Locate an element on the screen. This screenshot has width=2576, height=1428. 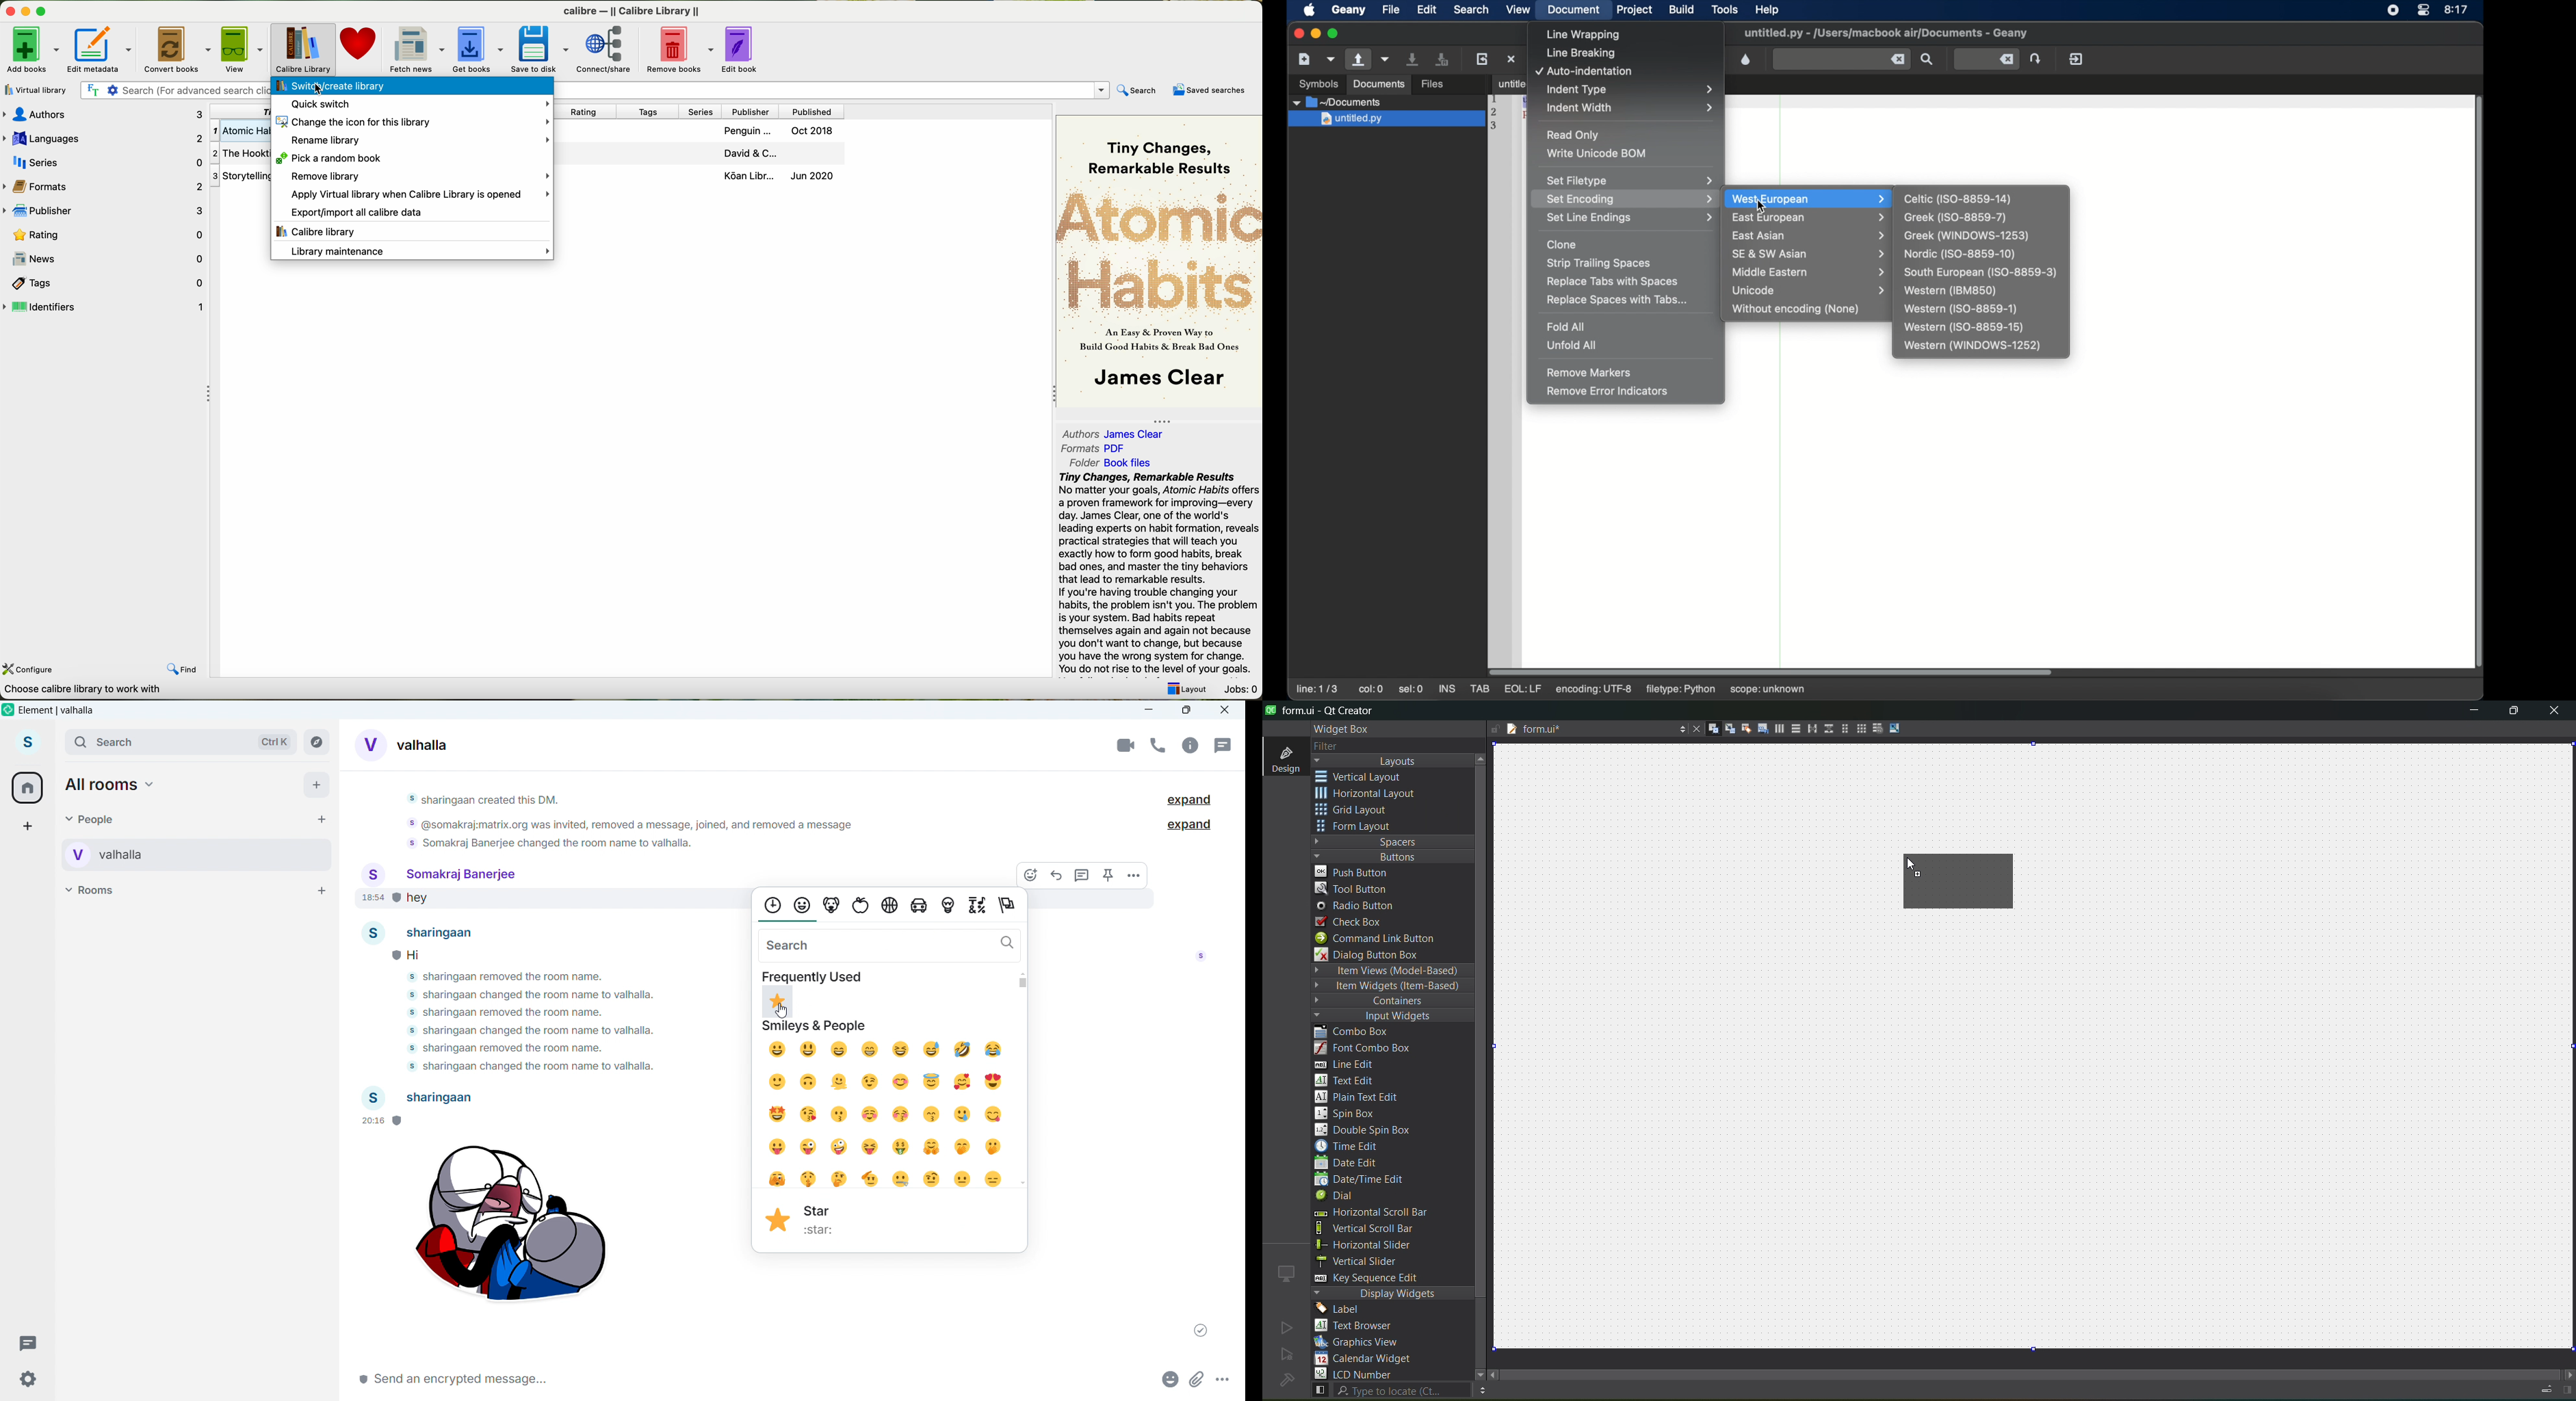
Pin  is located at coordinates (1109, 875).